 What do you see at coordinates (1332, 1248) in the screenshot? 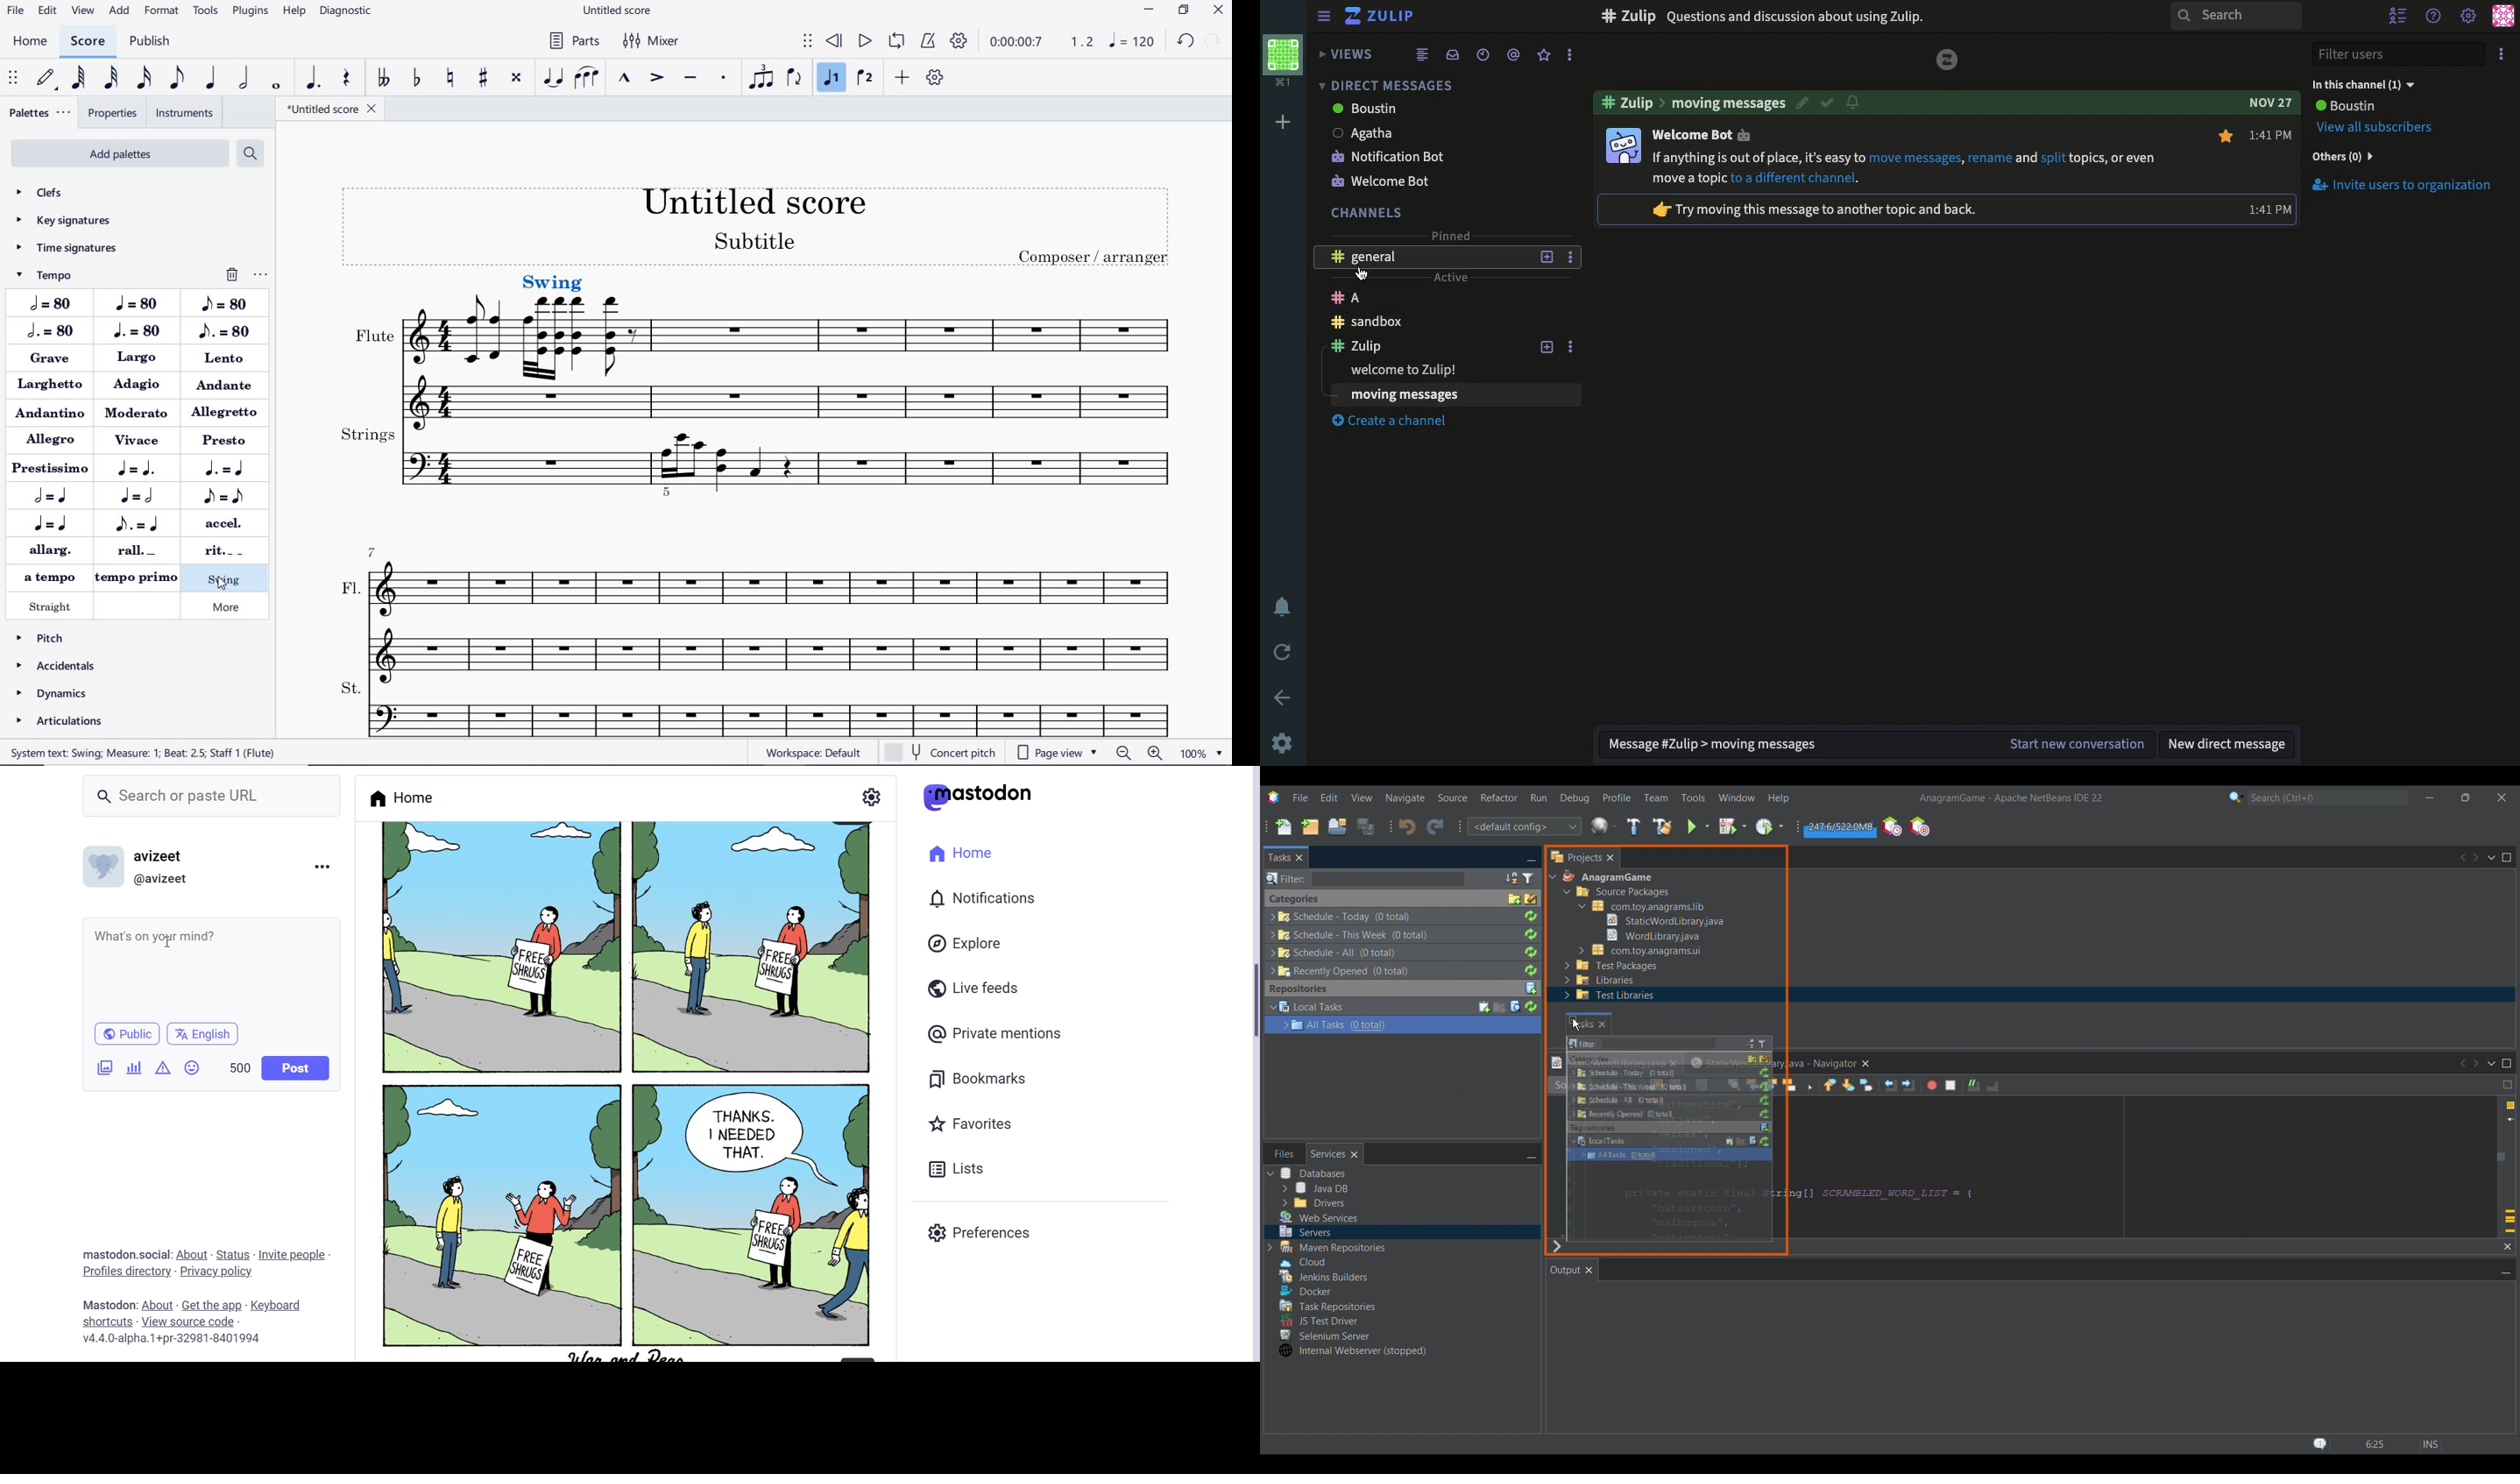
I see `` at bounding box center [1332, 1248].